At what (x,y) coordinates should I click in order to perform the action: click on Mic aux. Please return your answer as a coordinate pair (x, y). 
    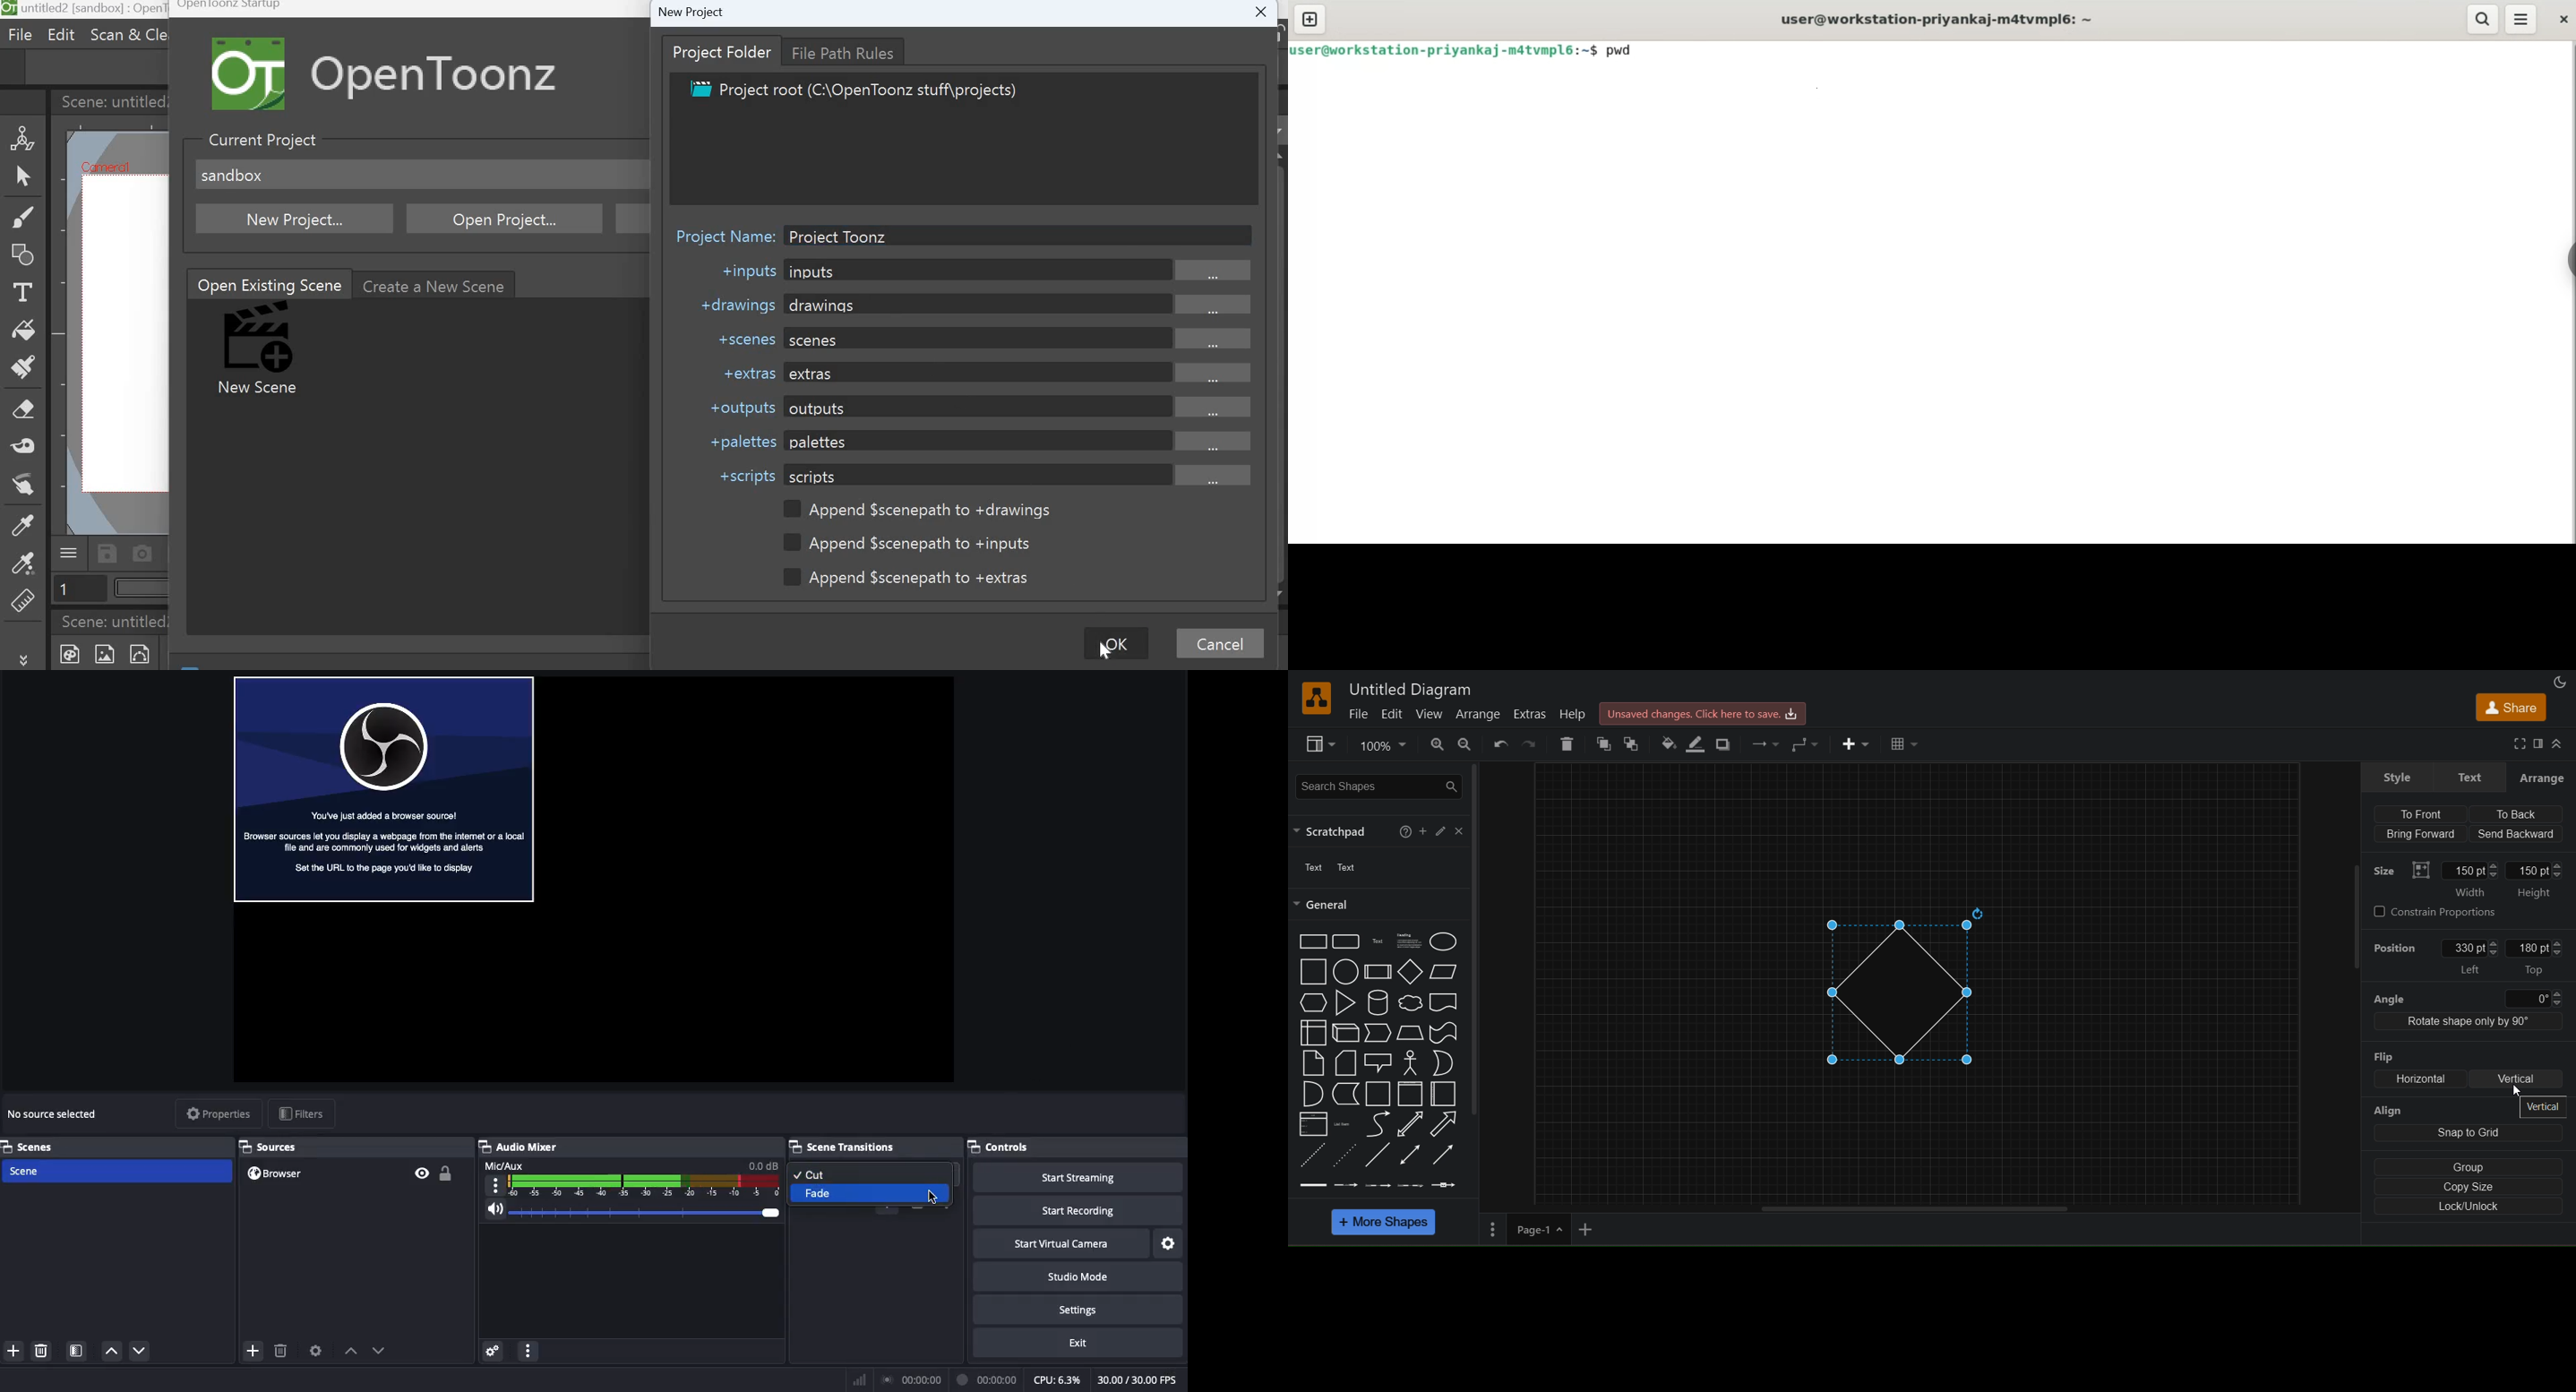
    Looking at the image, I should click on (634, 1179).